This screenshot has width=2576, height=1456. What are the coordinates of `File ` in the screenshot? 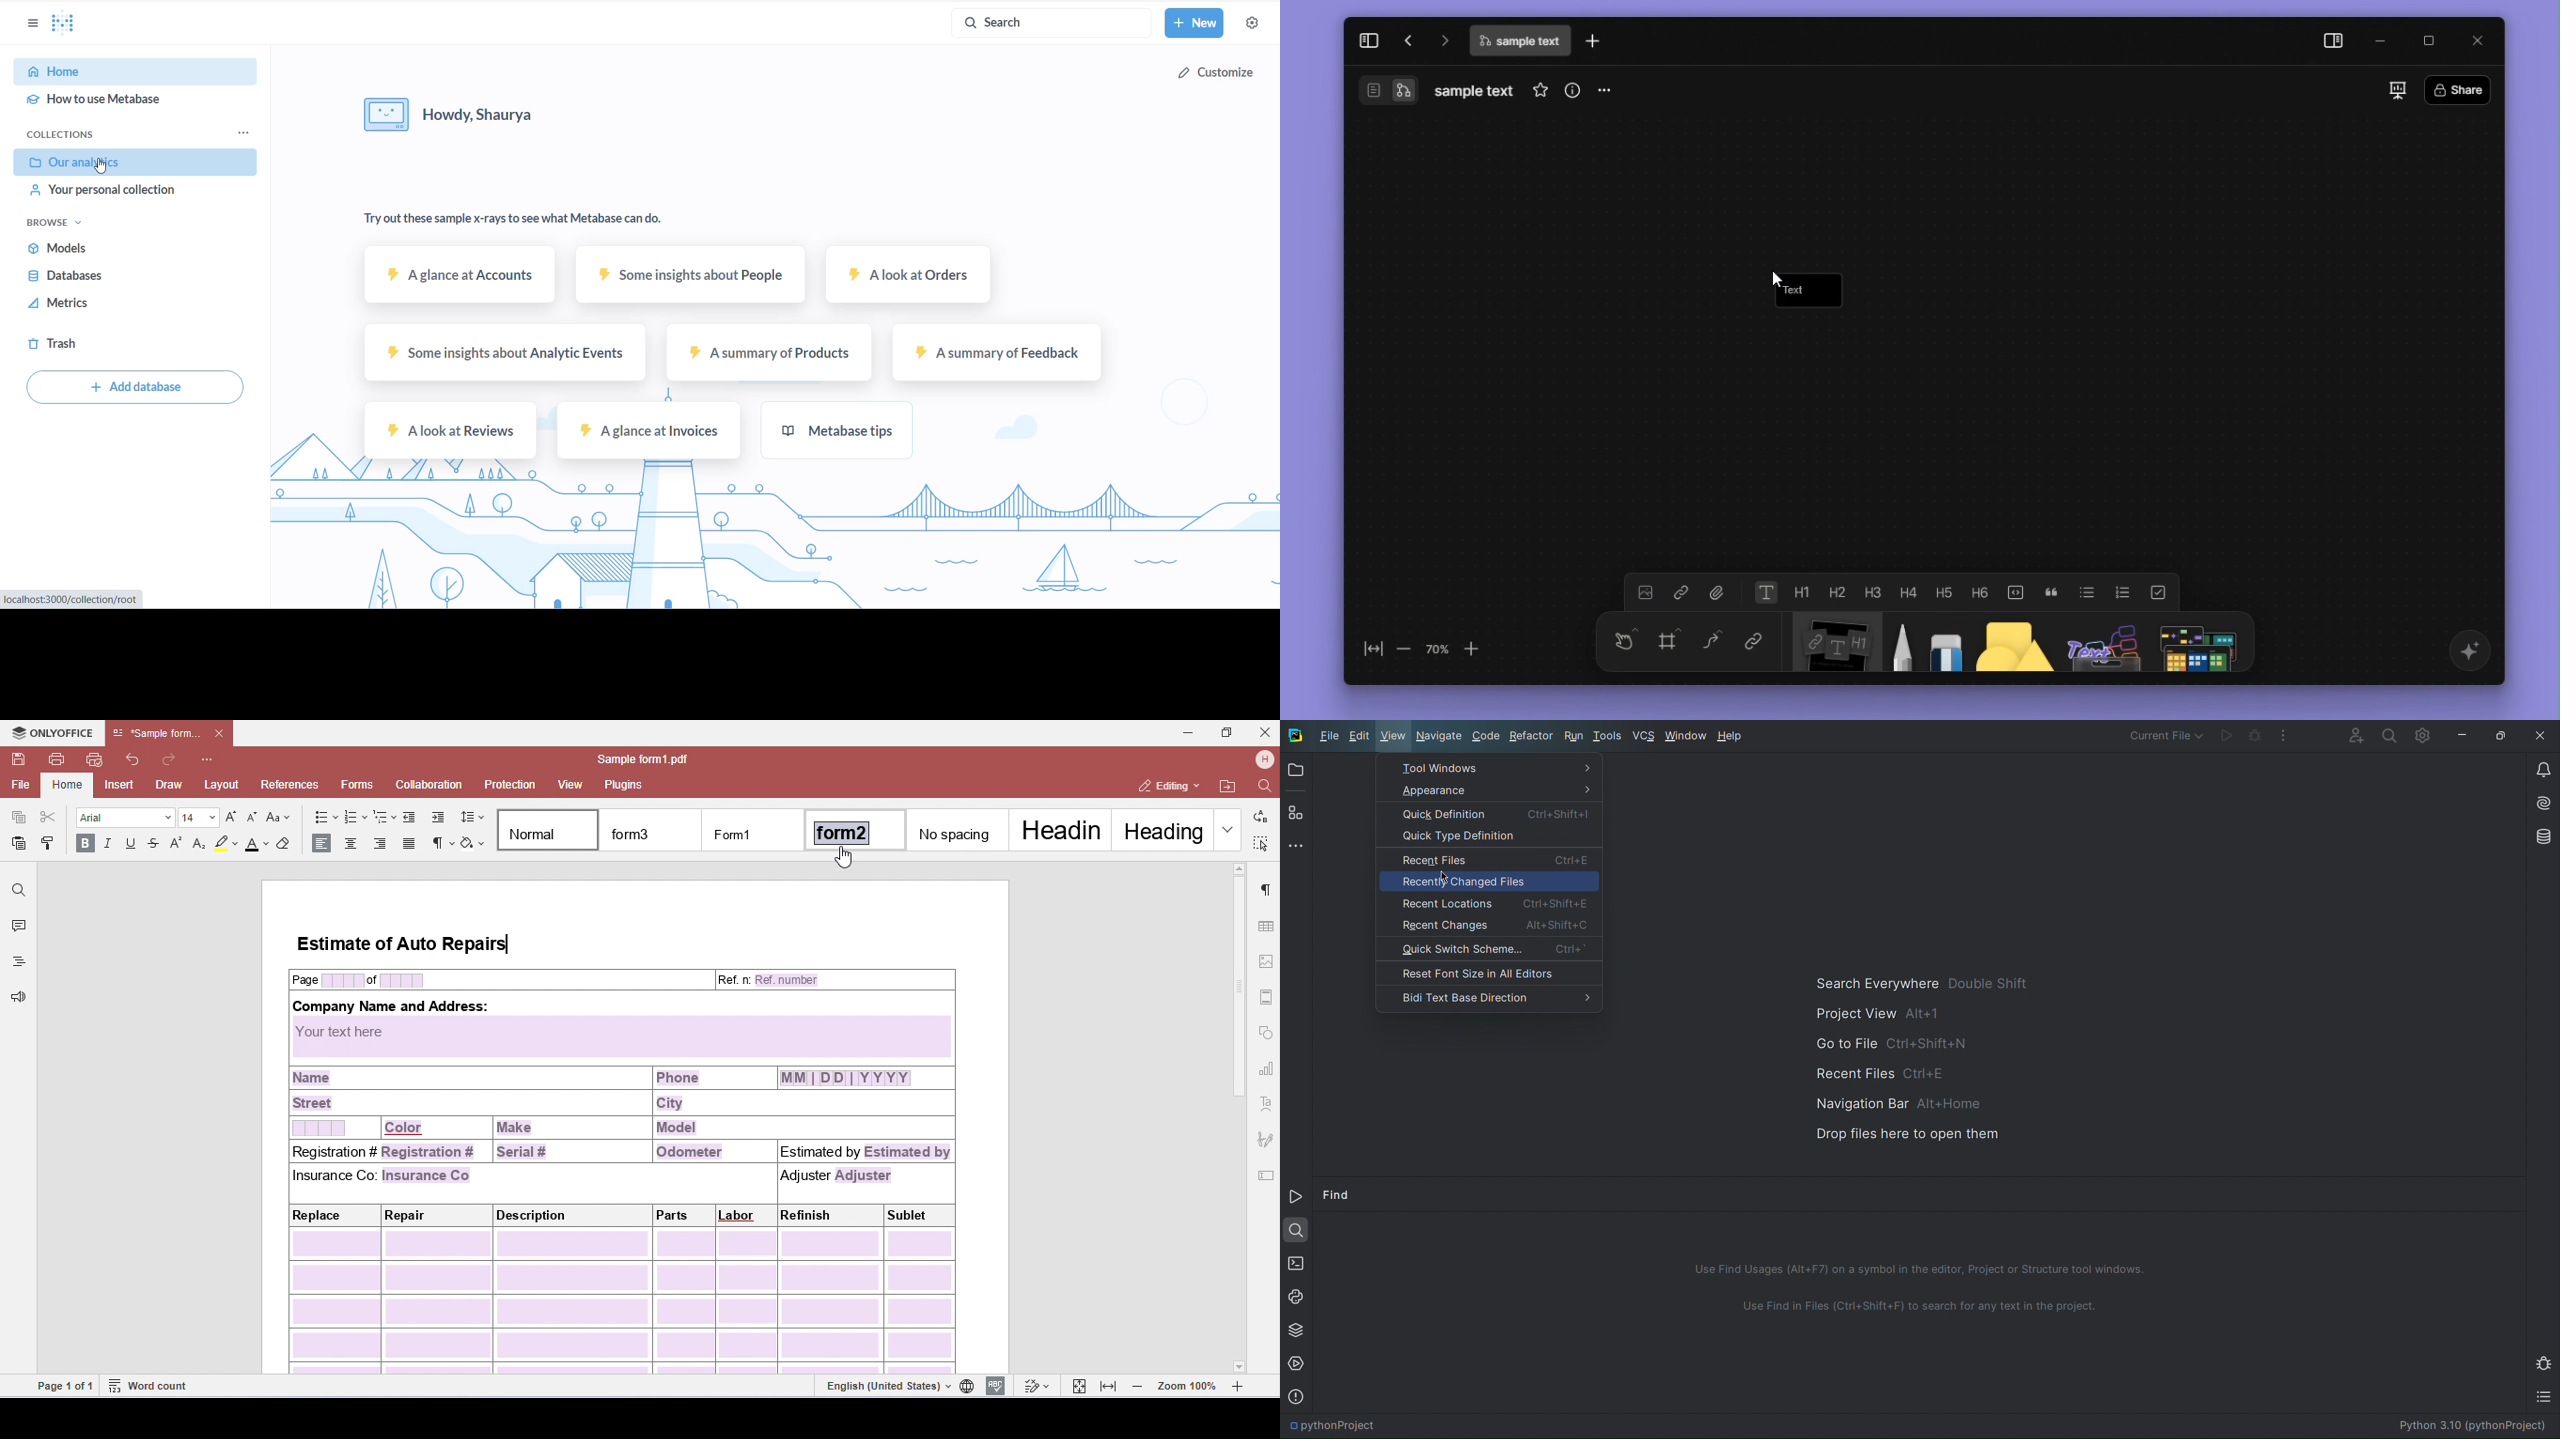 It's located at (1327, 736).